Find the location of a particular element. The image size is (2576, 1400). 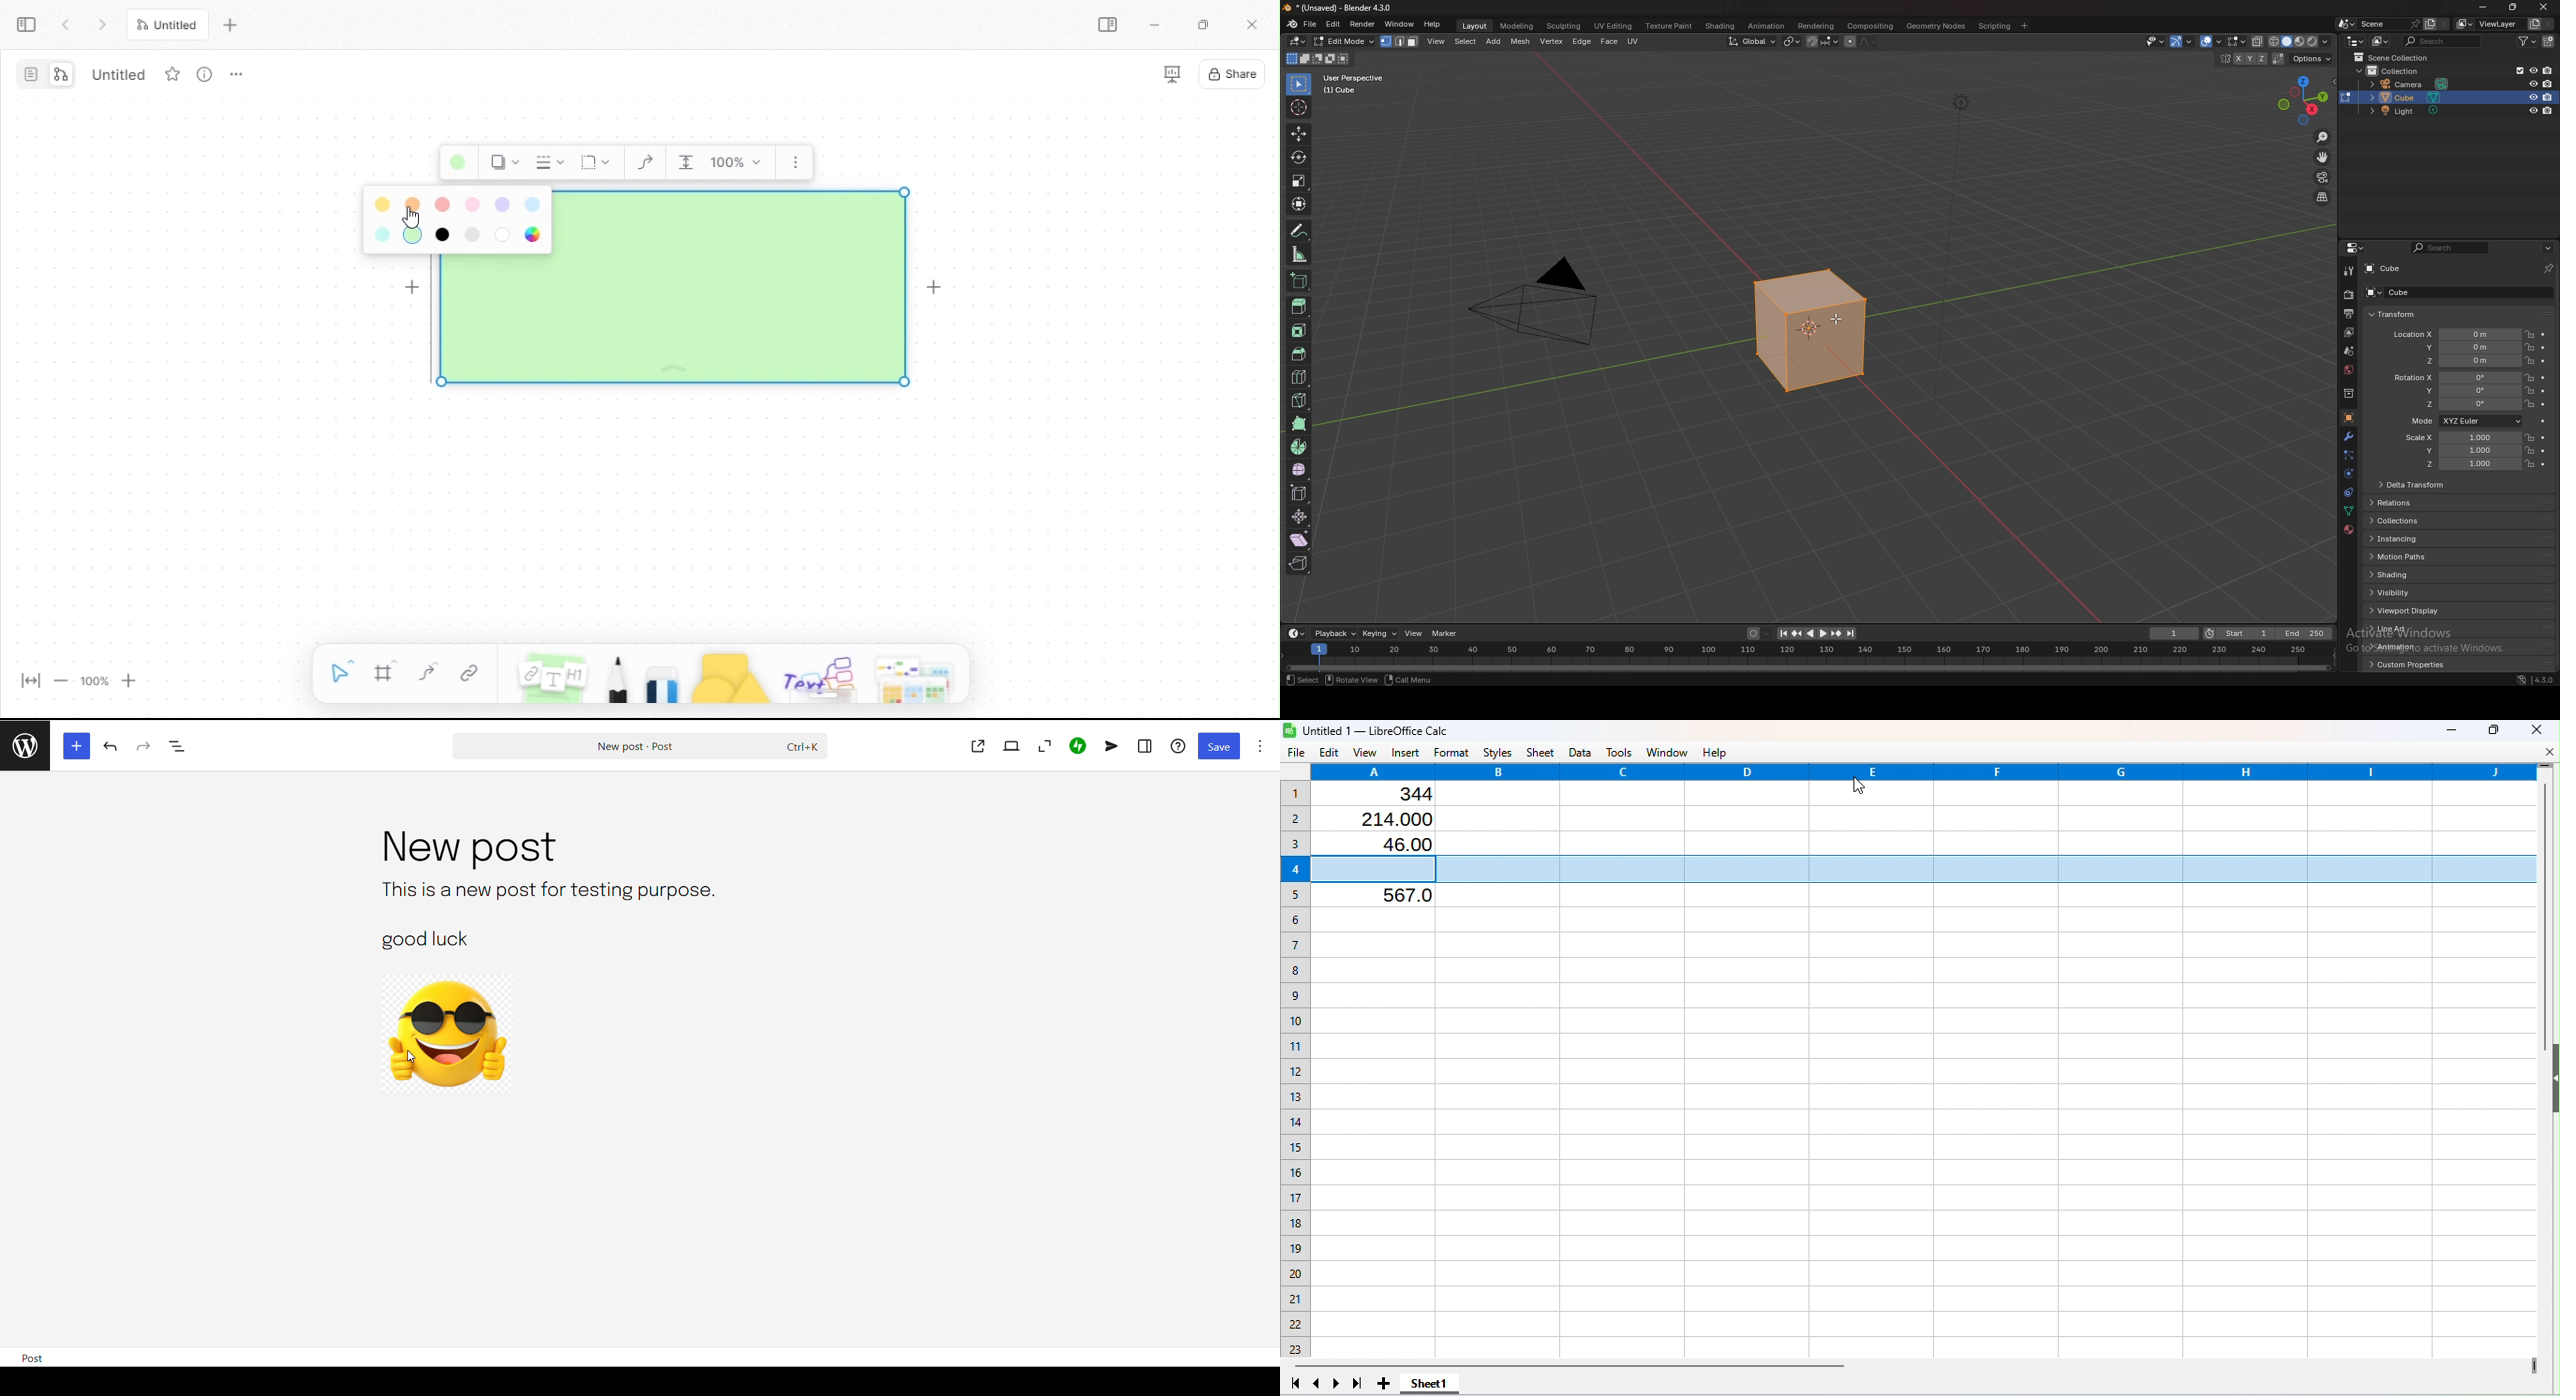

read posts is located at coordinates (25, 745).